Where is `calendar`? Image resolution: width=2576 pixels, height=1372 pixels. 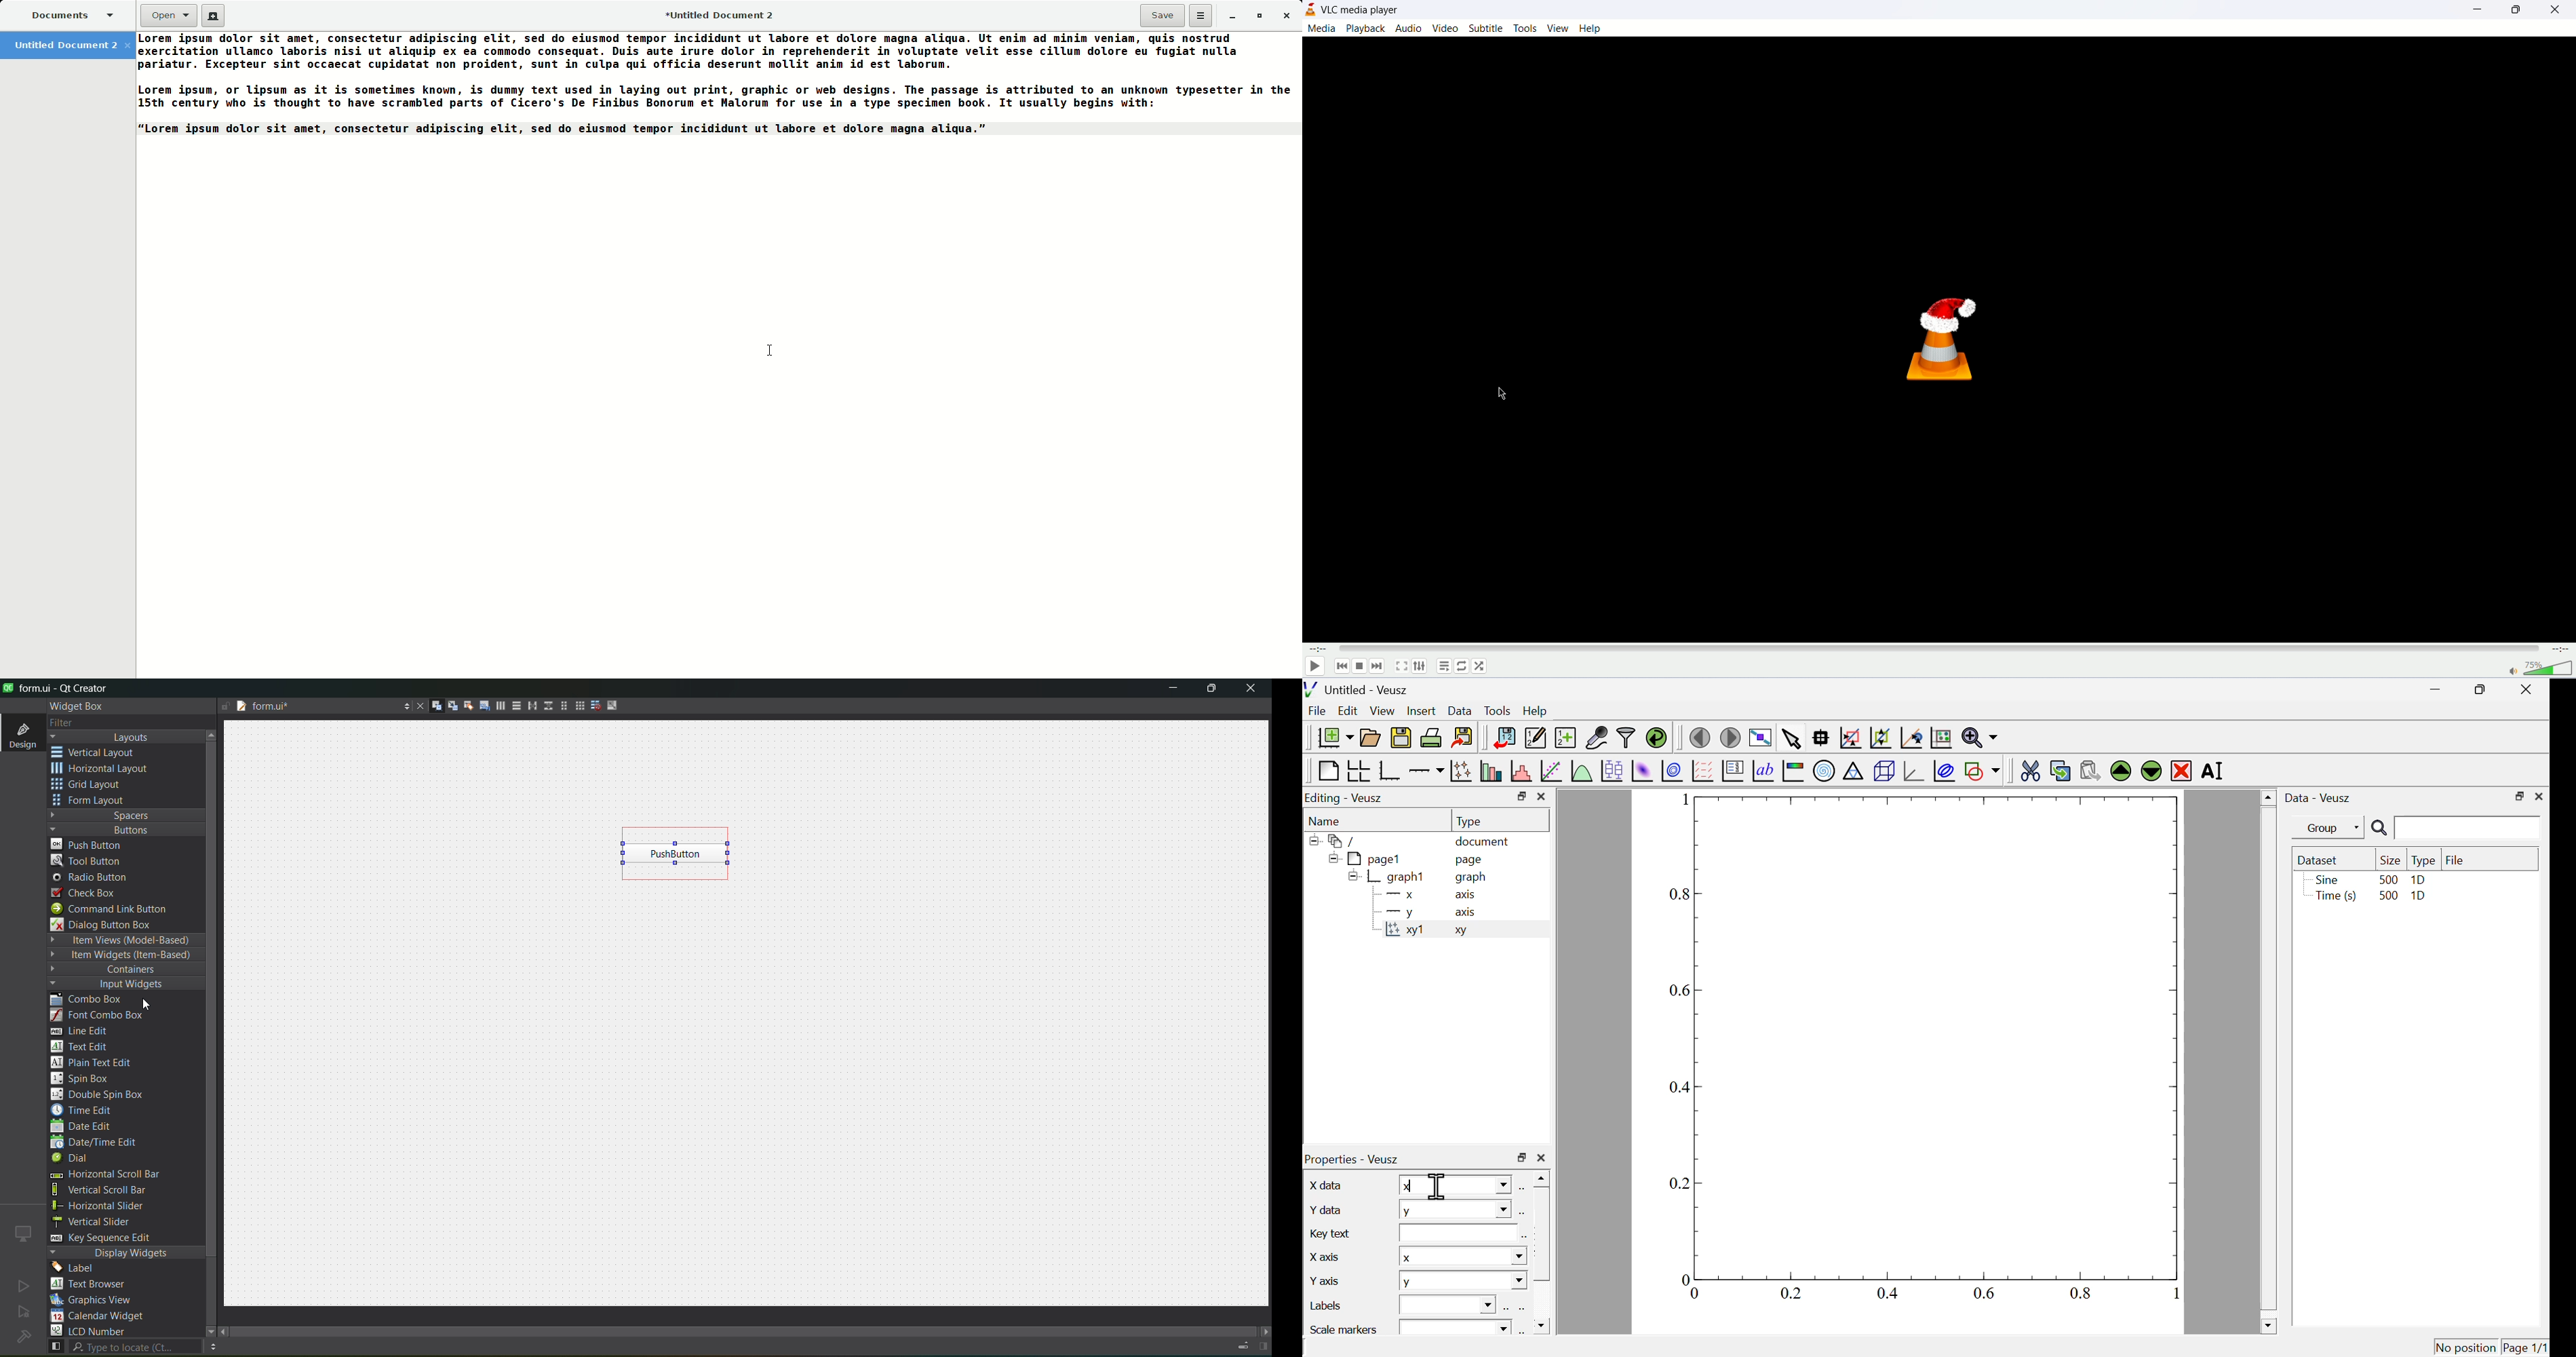
calendar is located at coordinates (99, 1317).